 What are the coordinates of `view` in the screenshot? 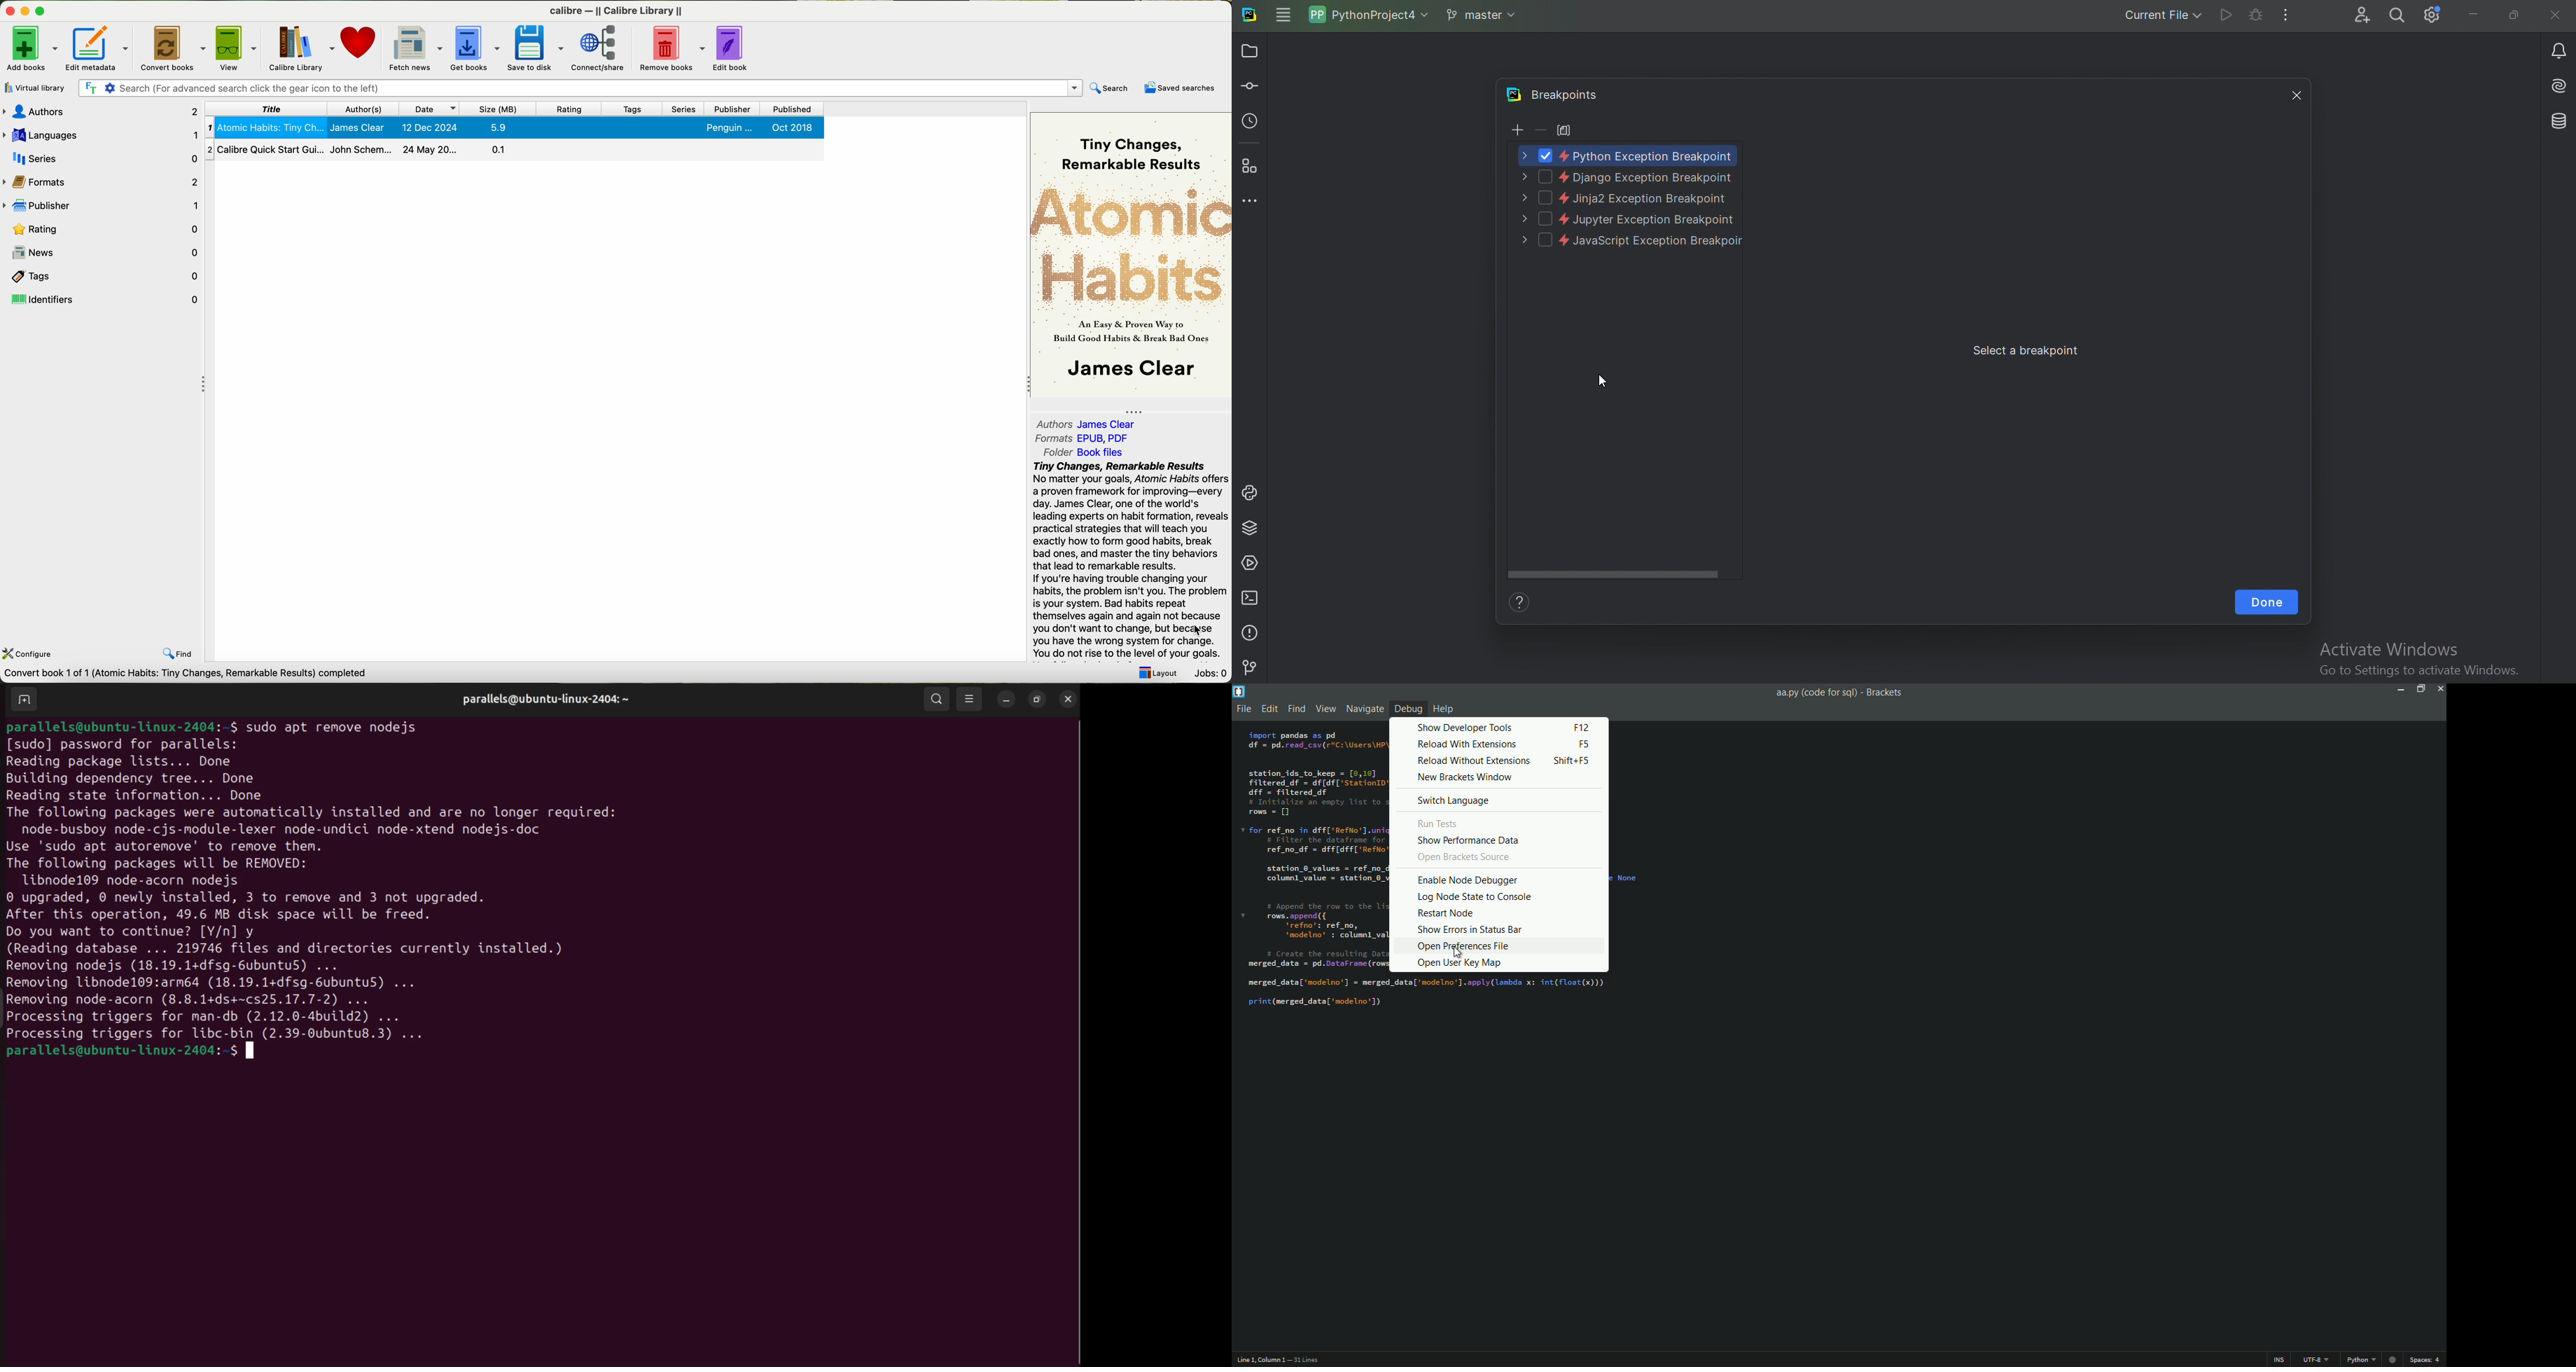 It's located at (238, 47).